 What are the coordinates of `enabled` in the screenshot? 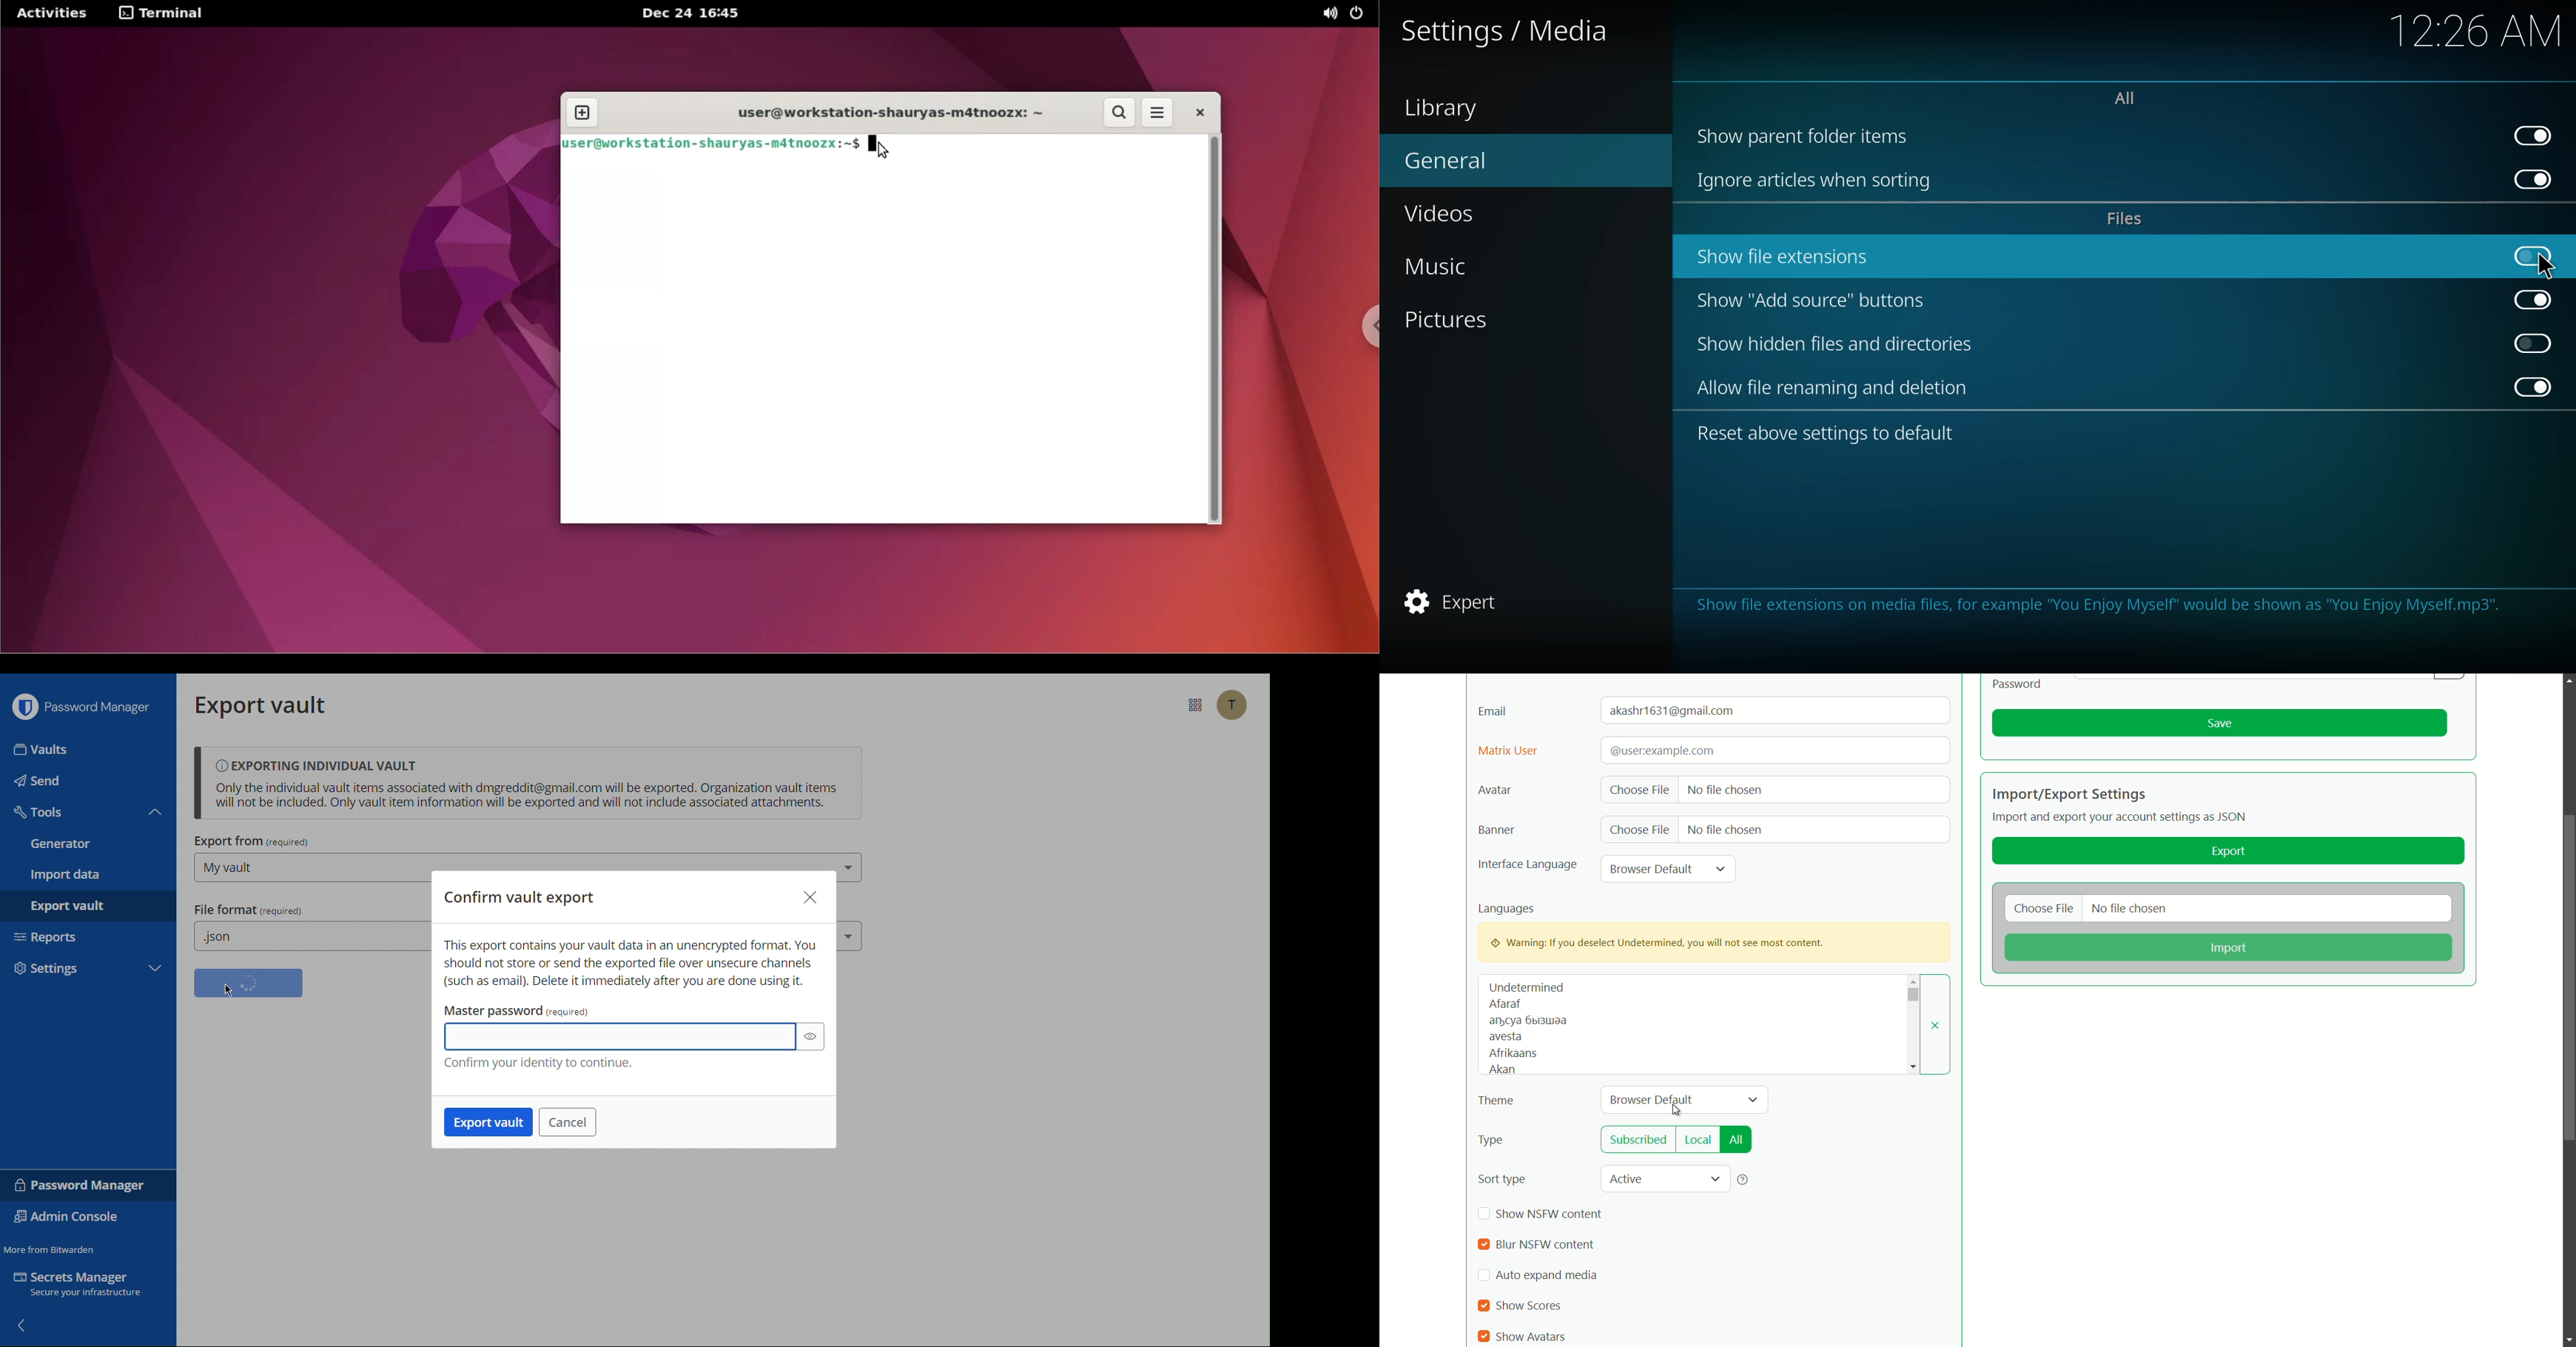 It's located at (2536, 388).